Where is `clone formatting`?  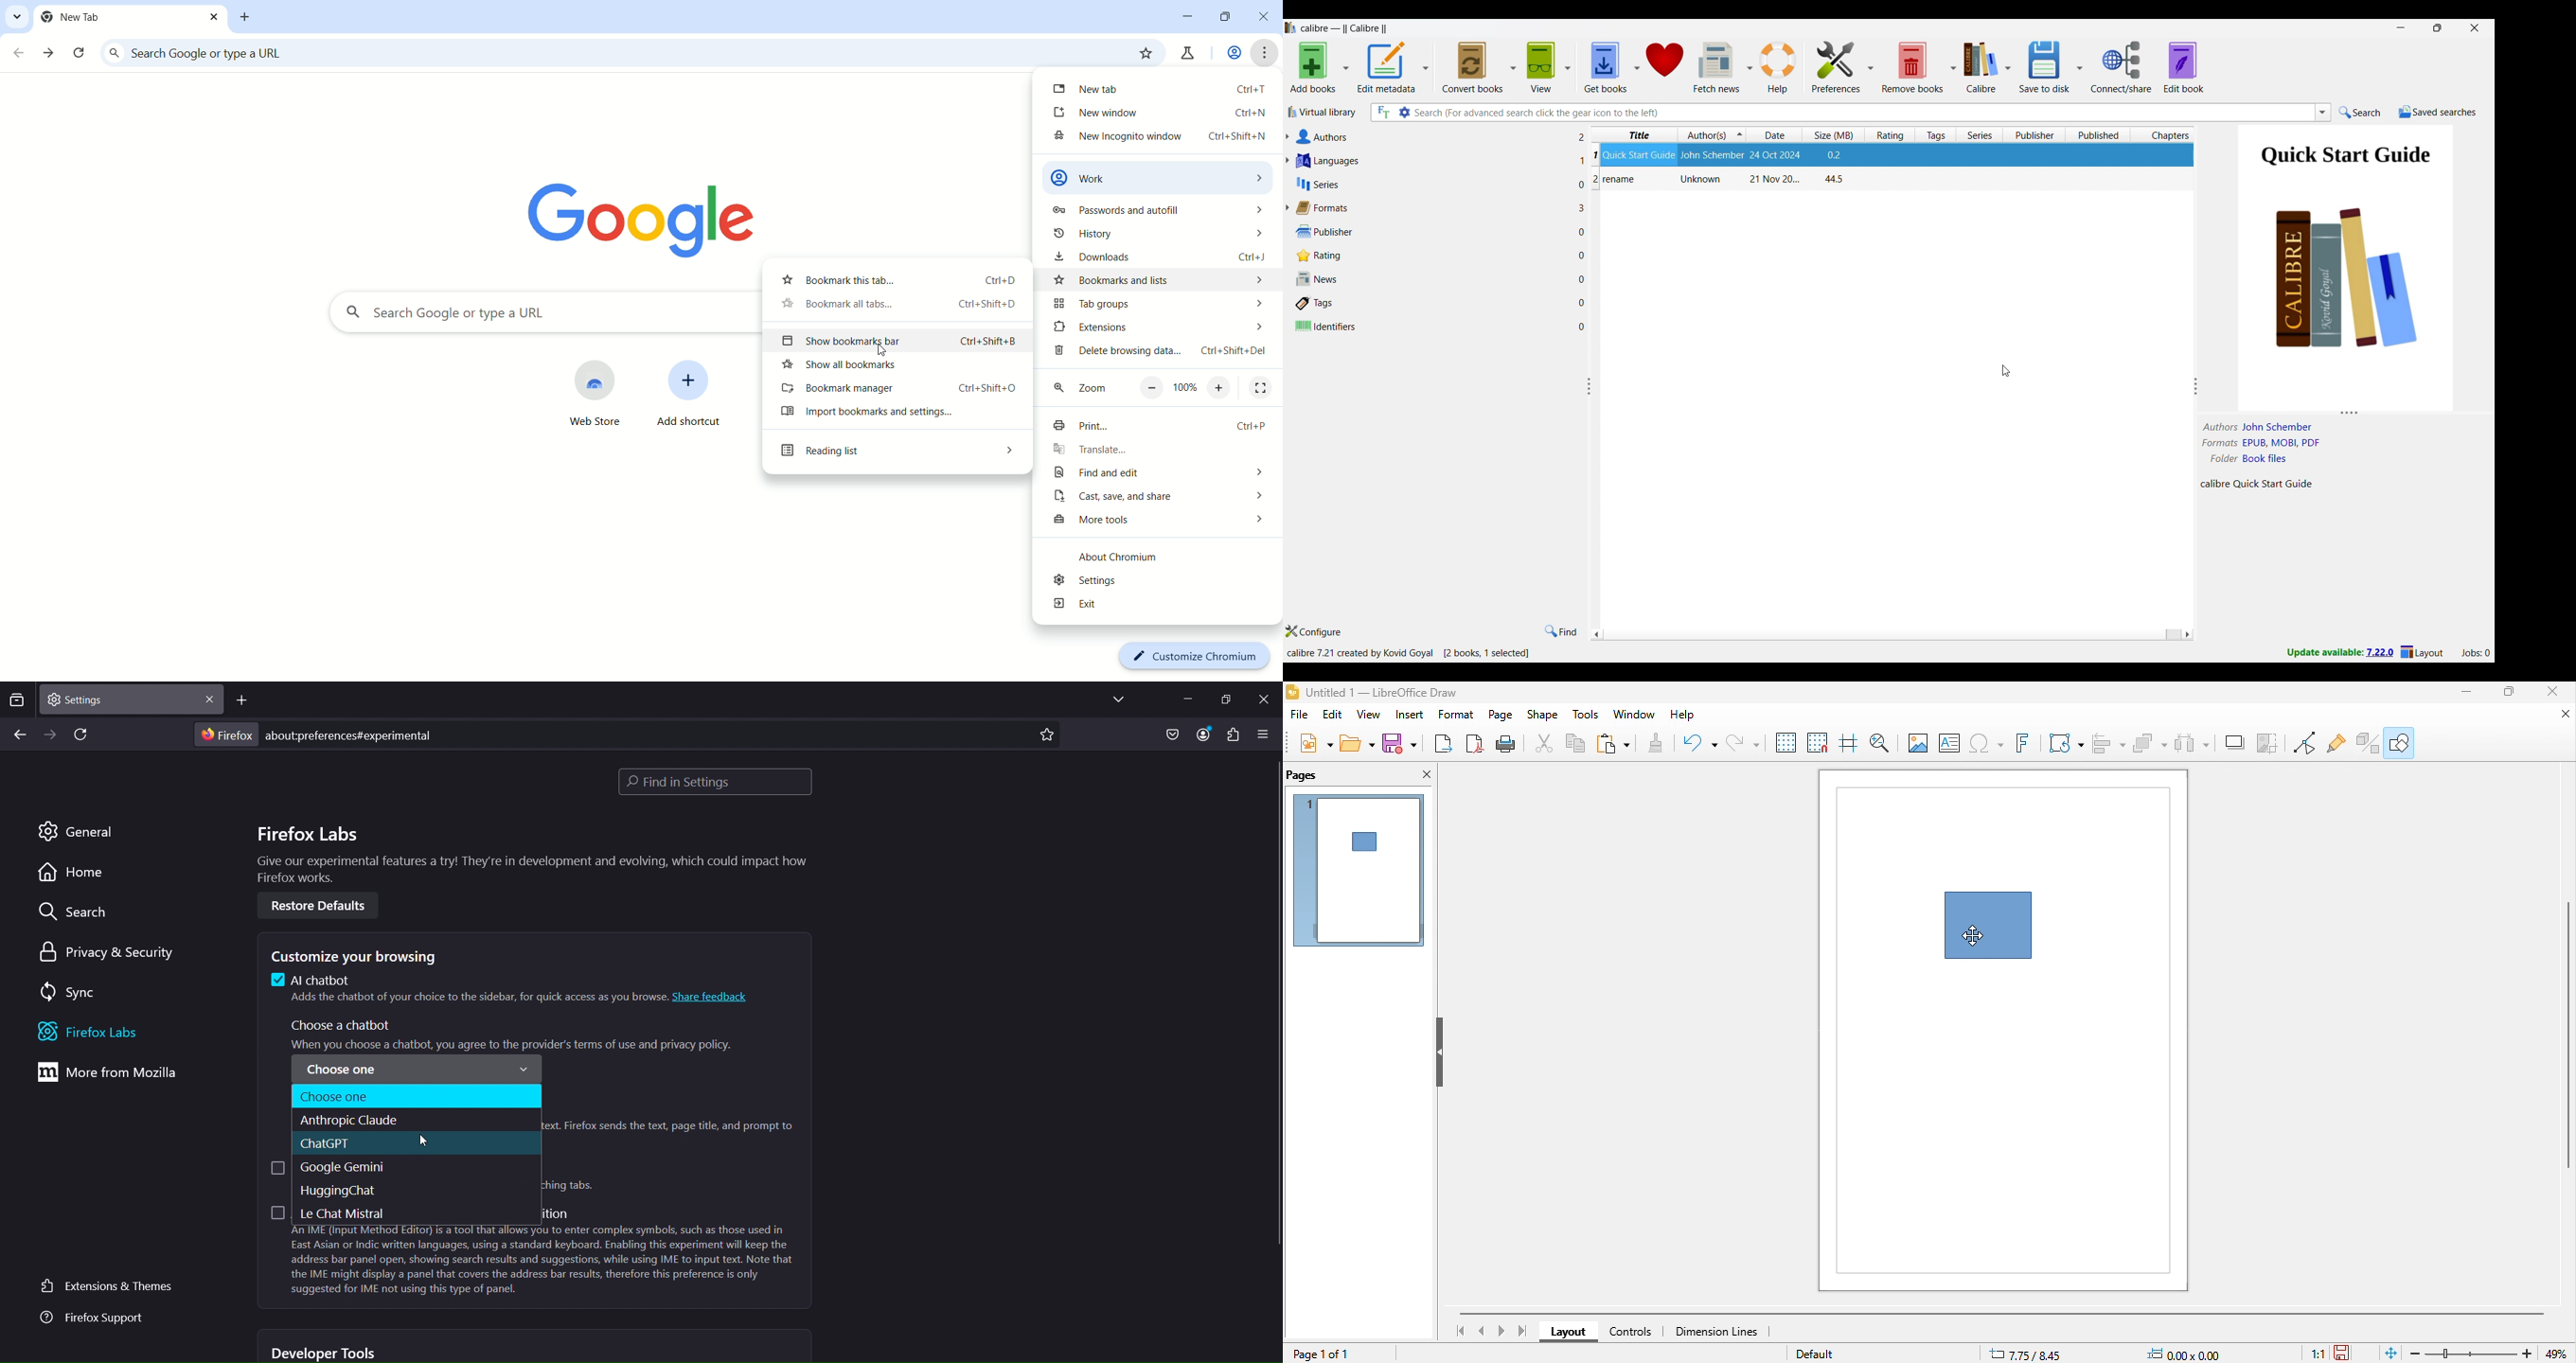
clone formatting is located at coordinates (1660, 744).